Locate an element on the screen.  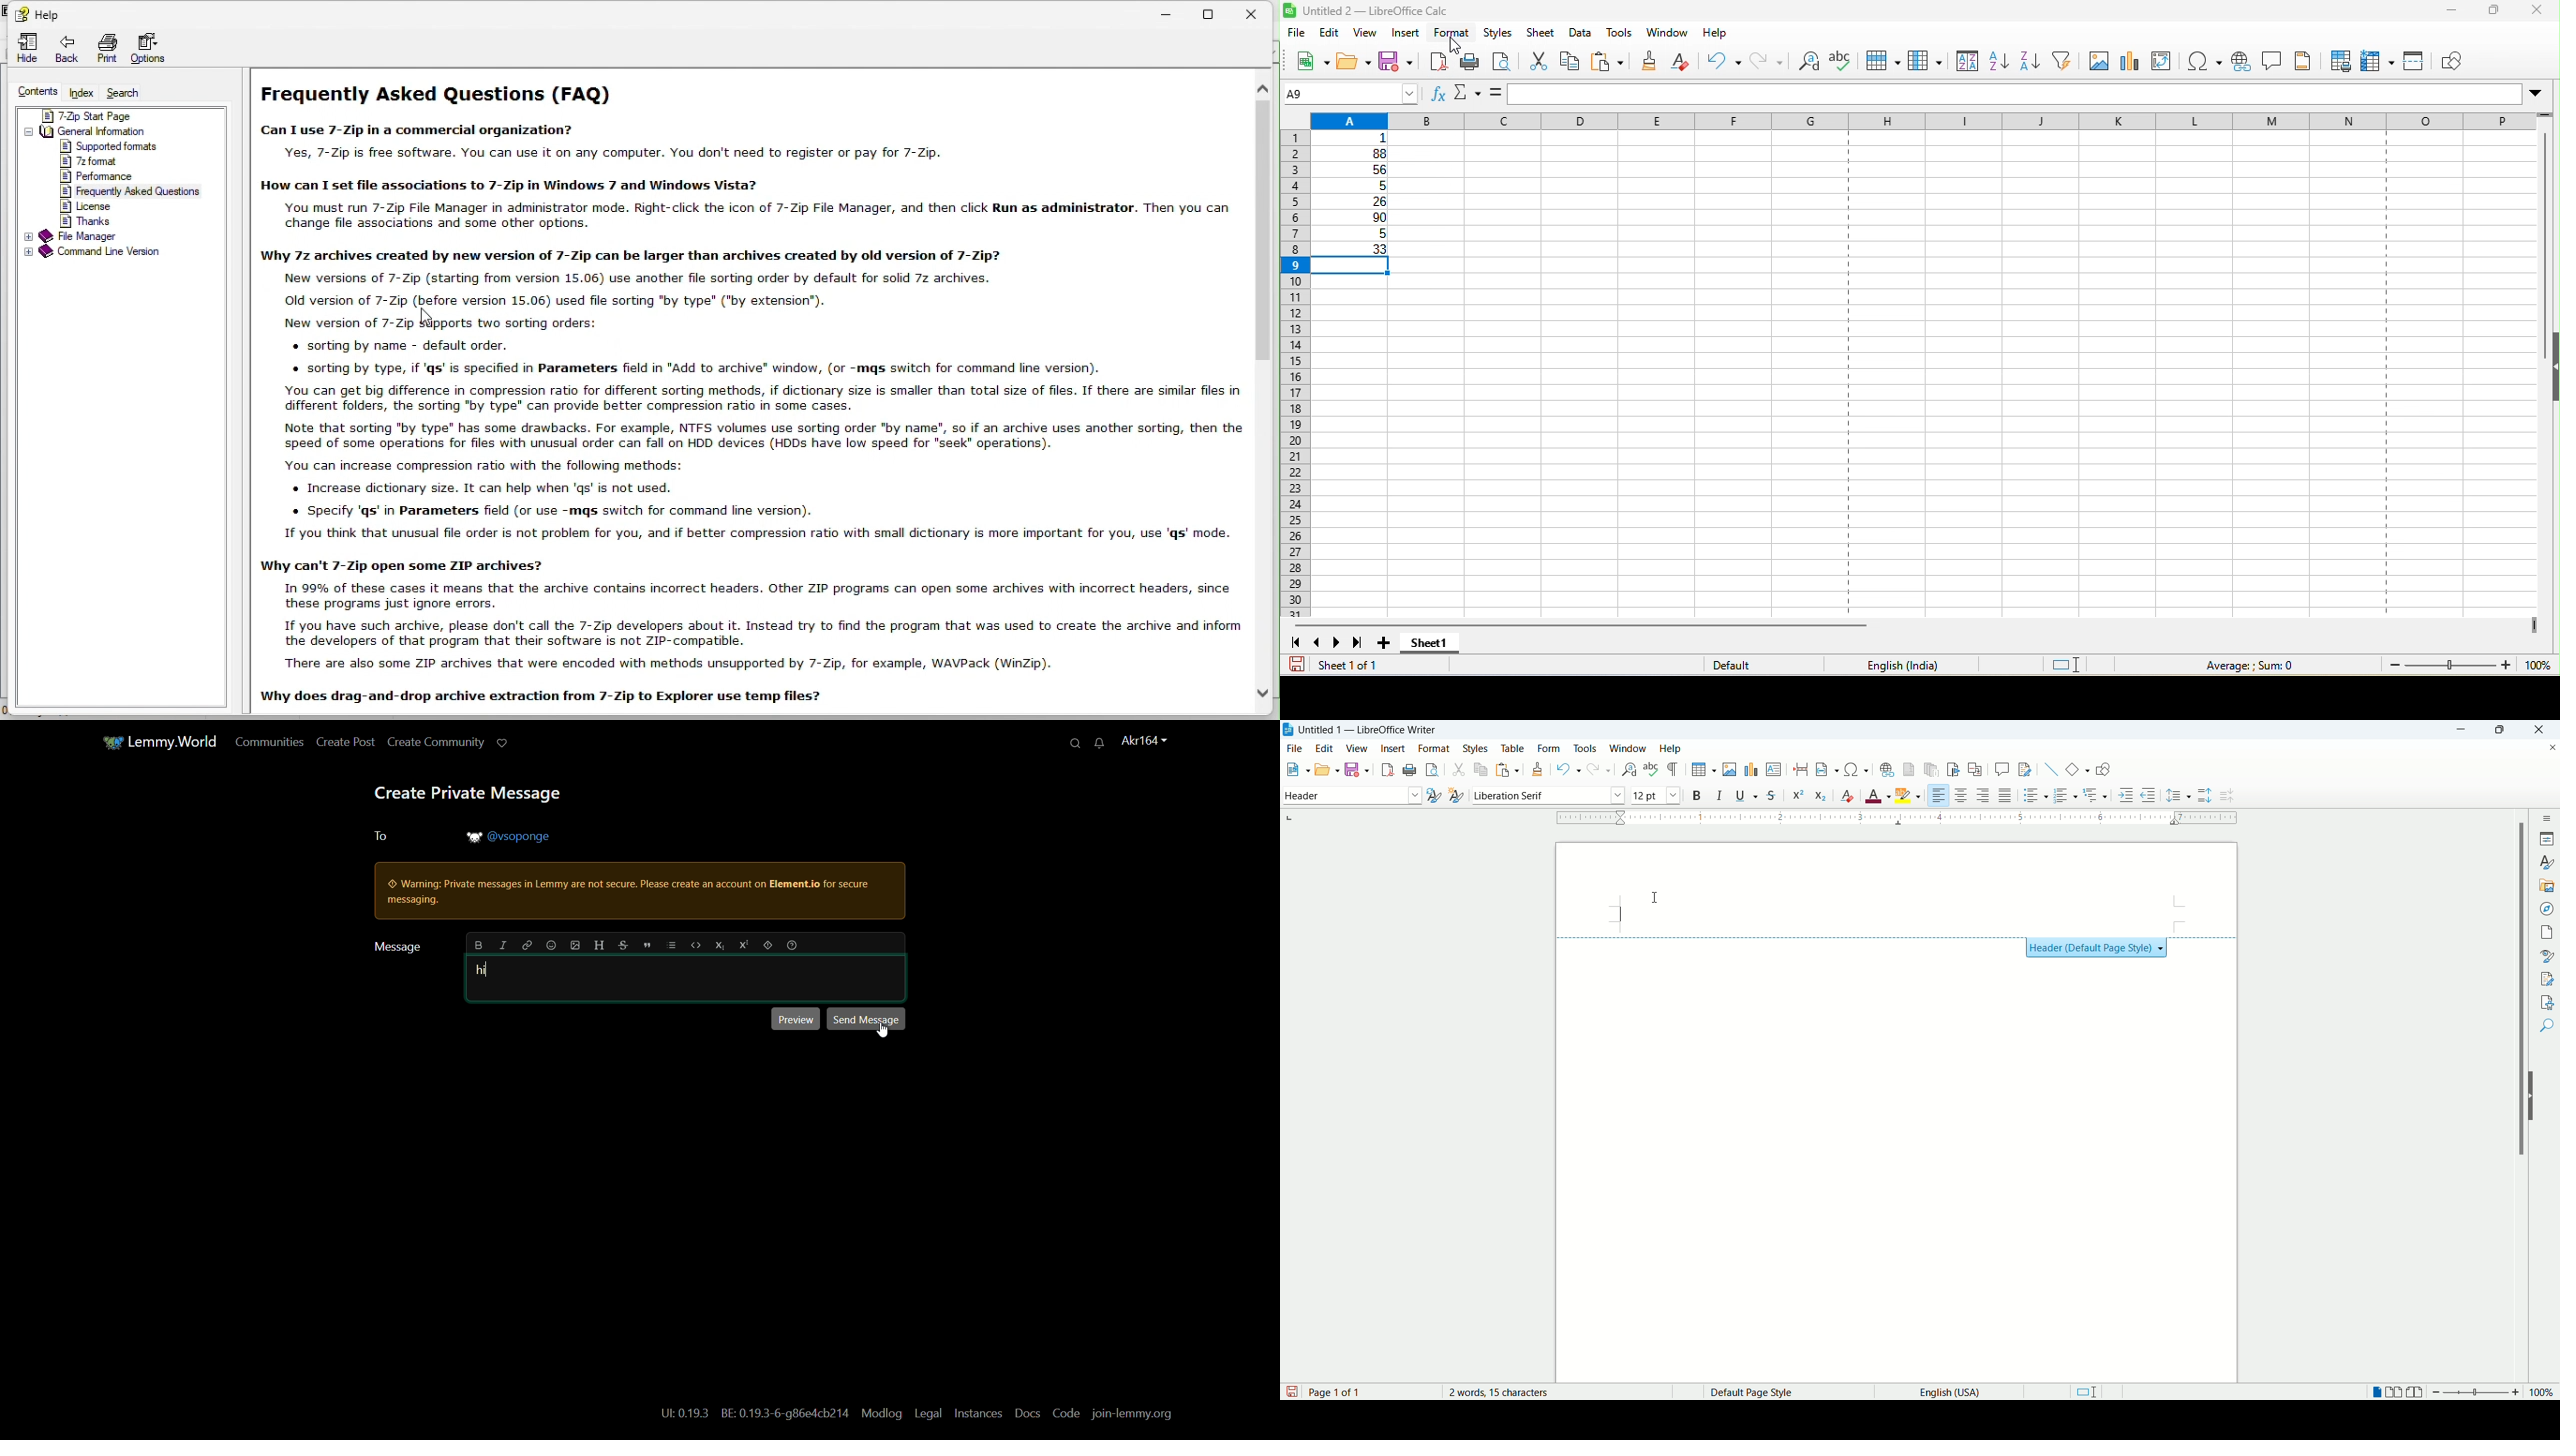
page style is located at coordinates (1781, 1391).